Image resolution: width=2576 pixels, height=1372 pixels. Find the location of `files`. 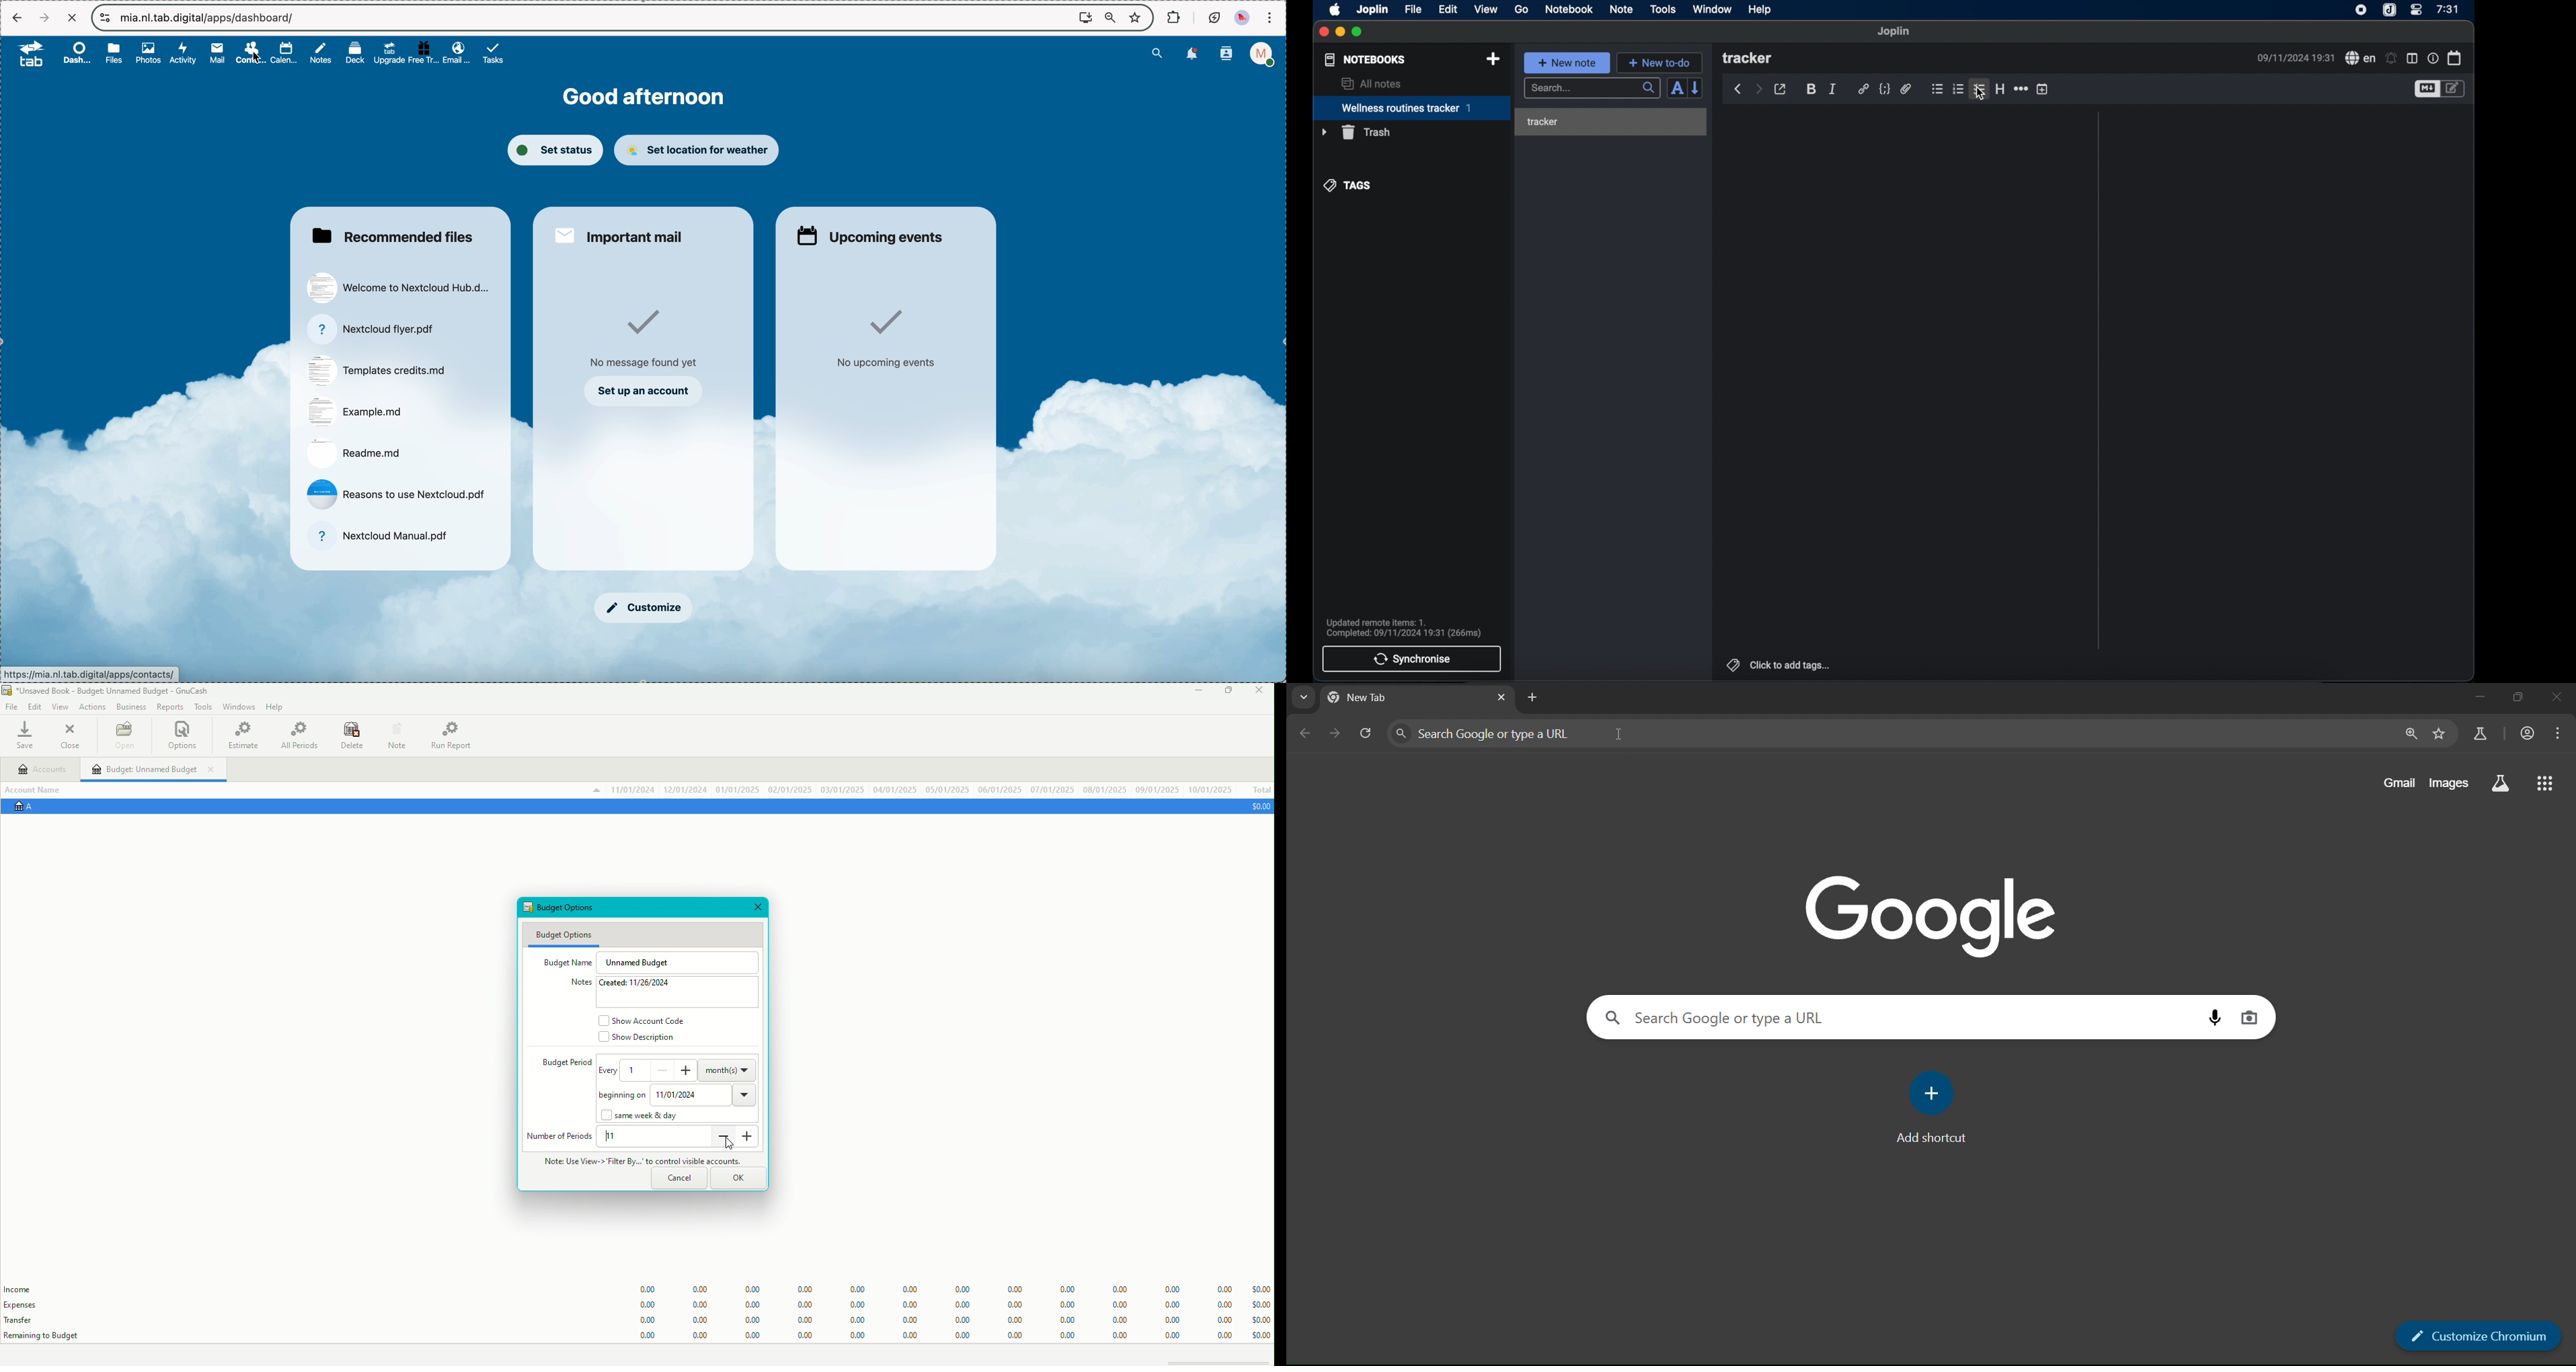

files is located at coordinates (116, 54).